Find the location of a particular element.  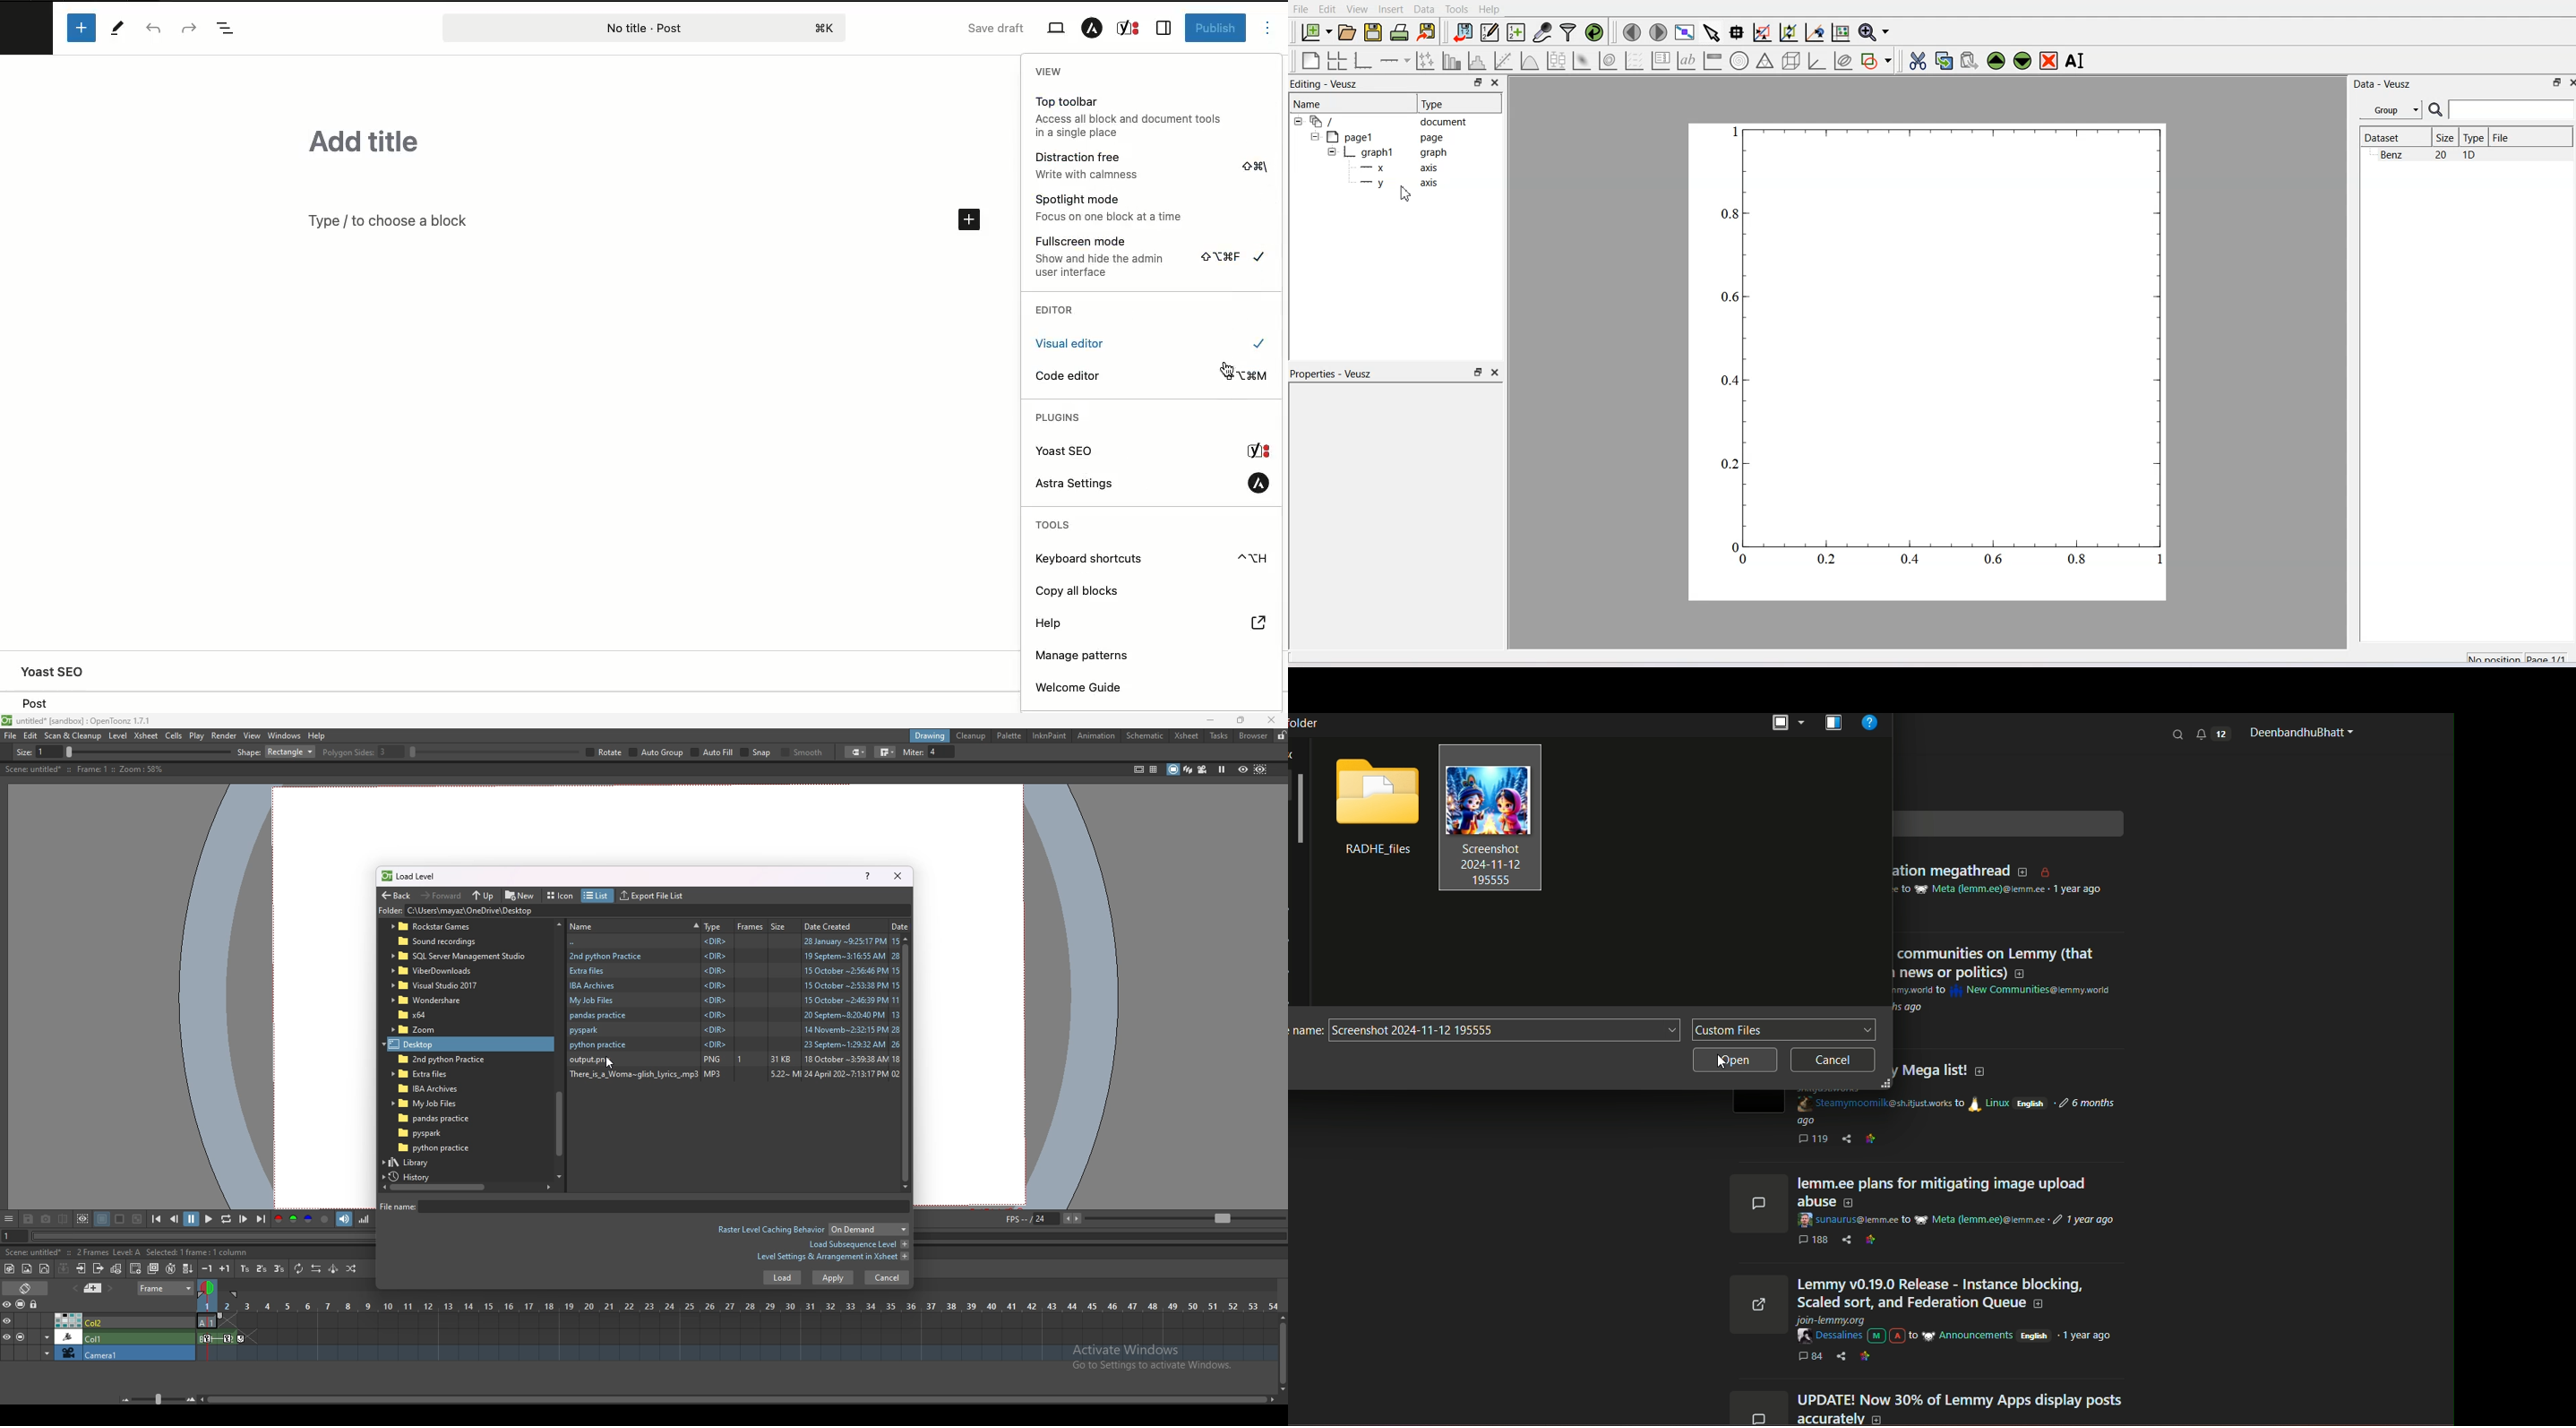

Arrange graph in grid is located at coordinates (1337, 61).